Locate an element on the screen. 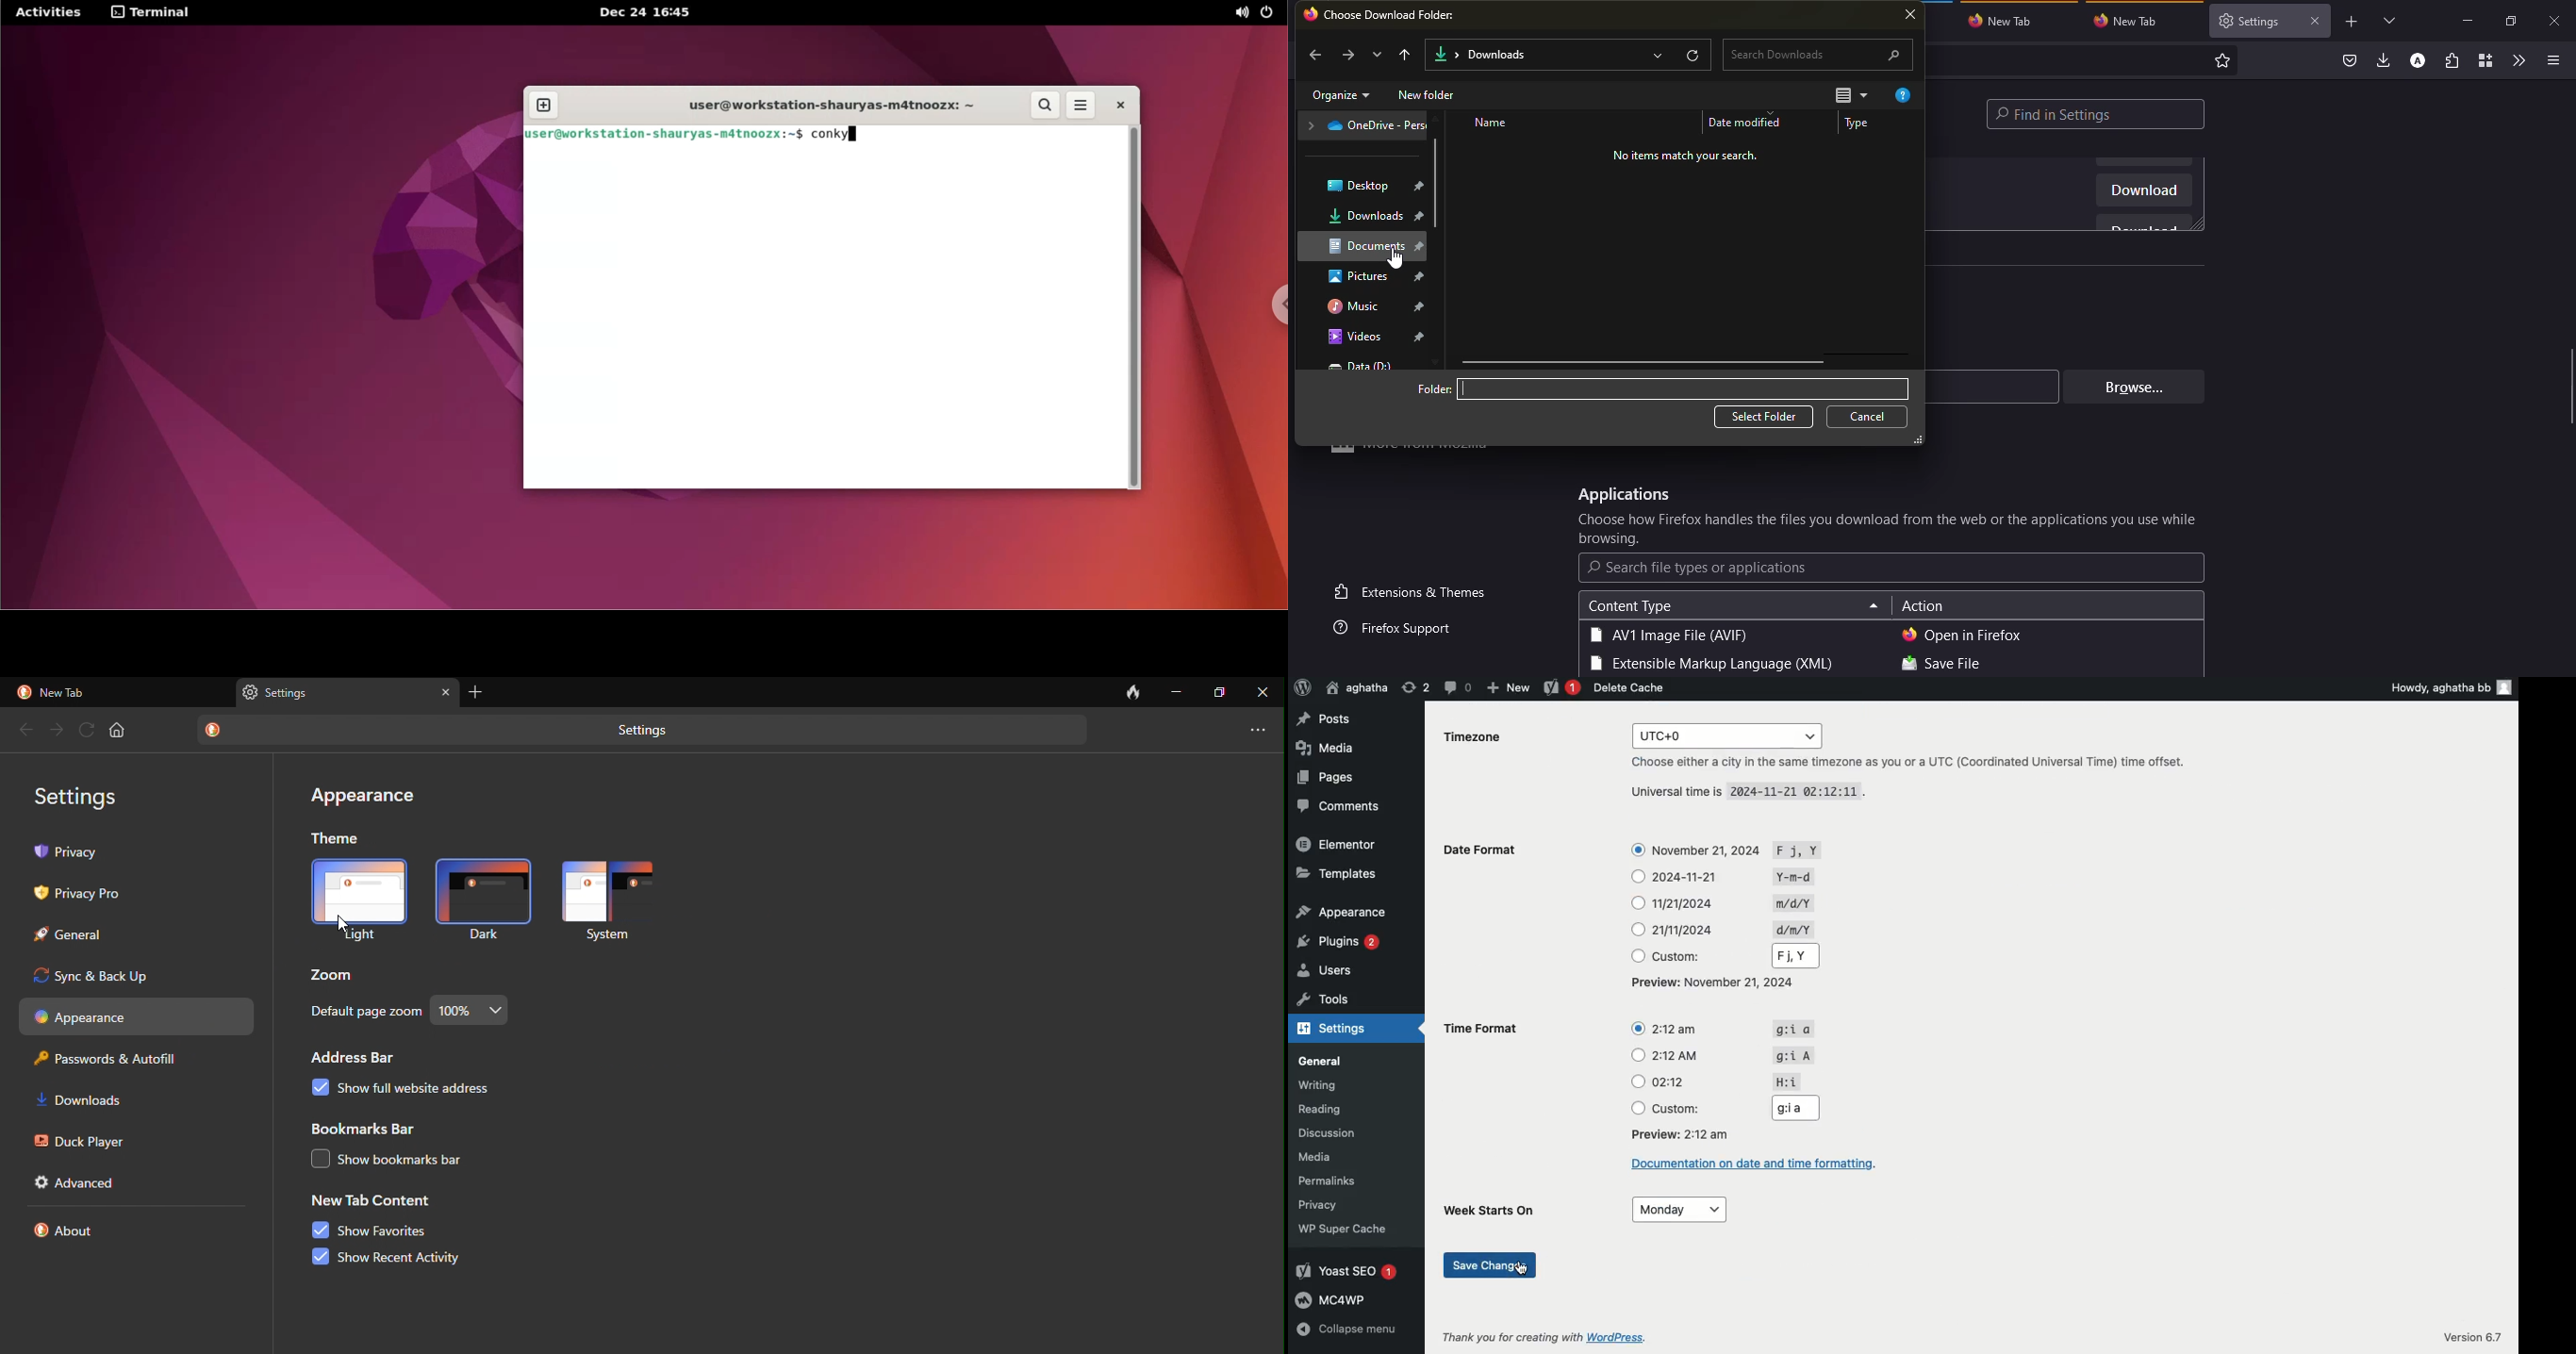  save is located at coordinates (1940, 665).